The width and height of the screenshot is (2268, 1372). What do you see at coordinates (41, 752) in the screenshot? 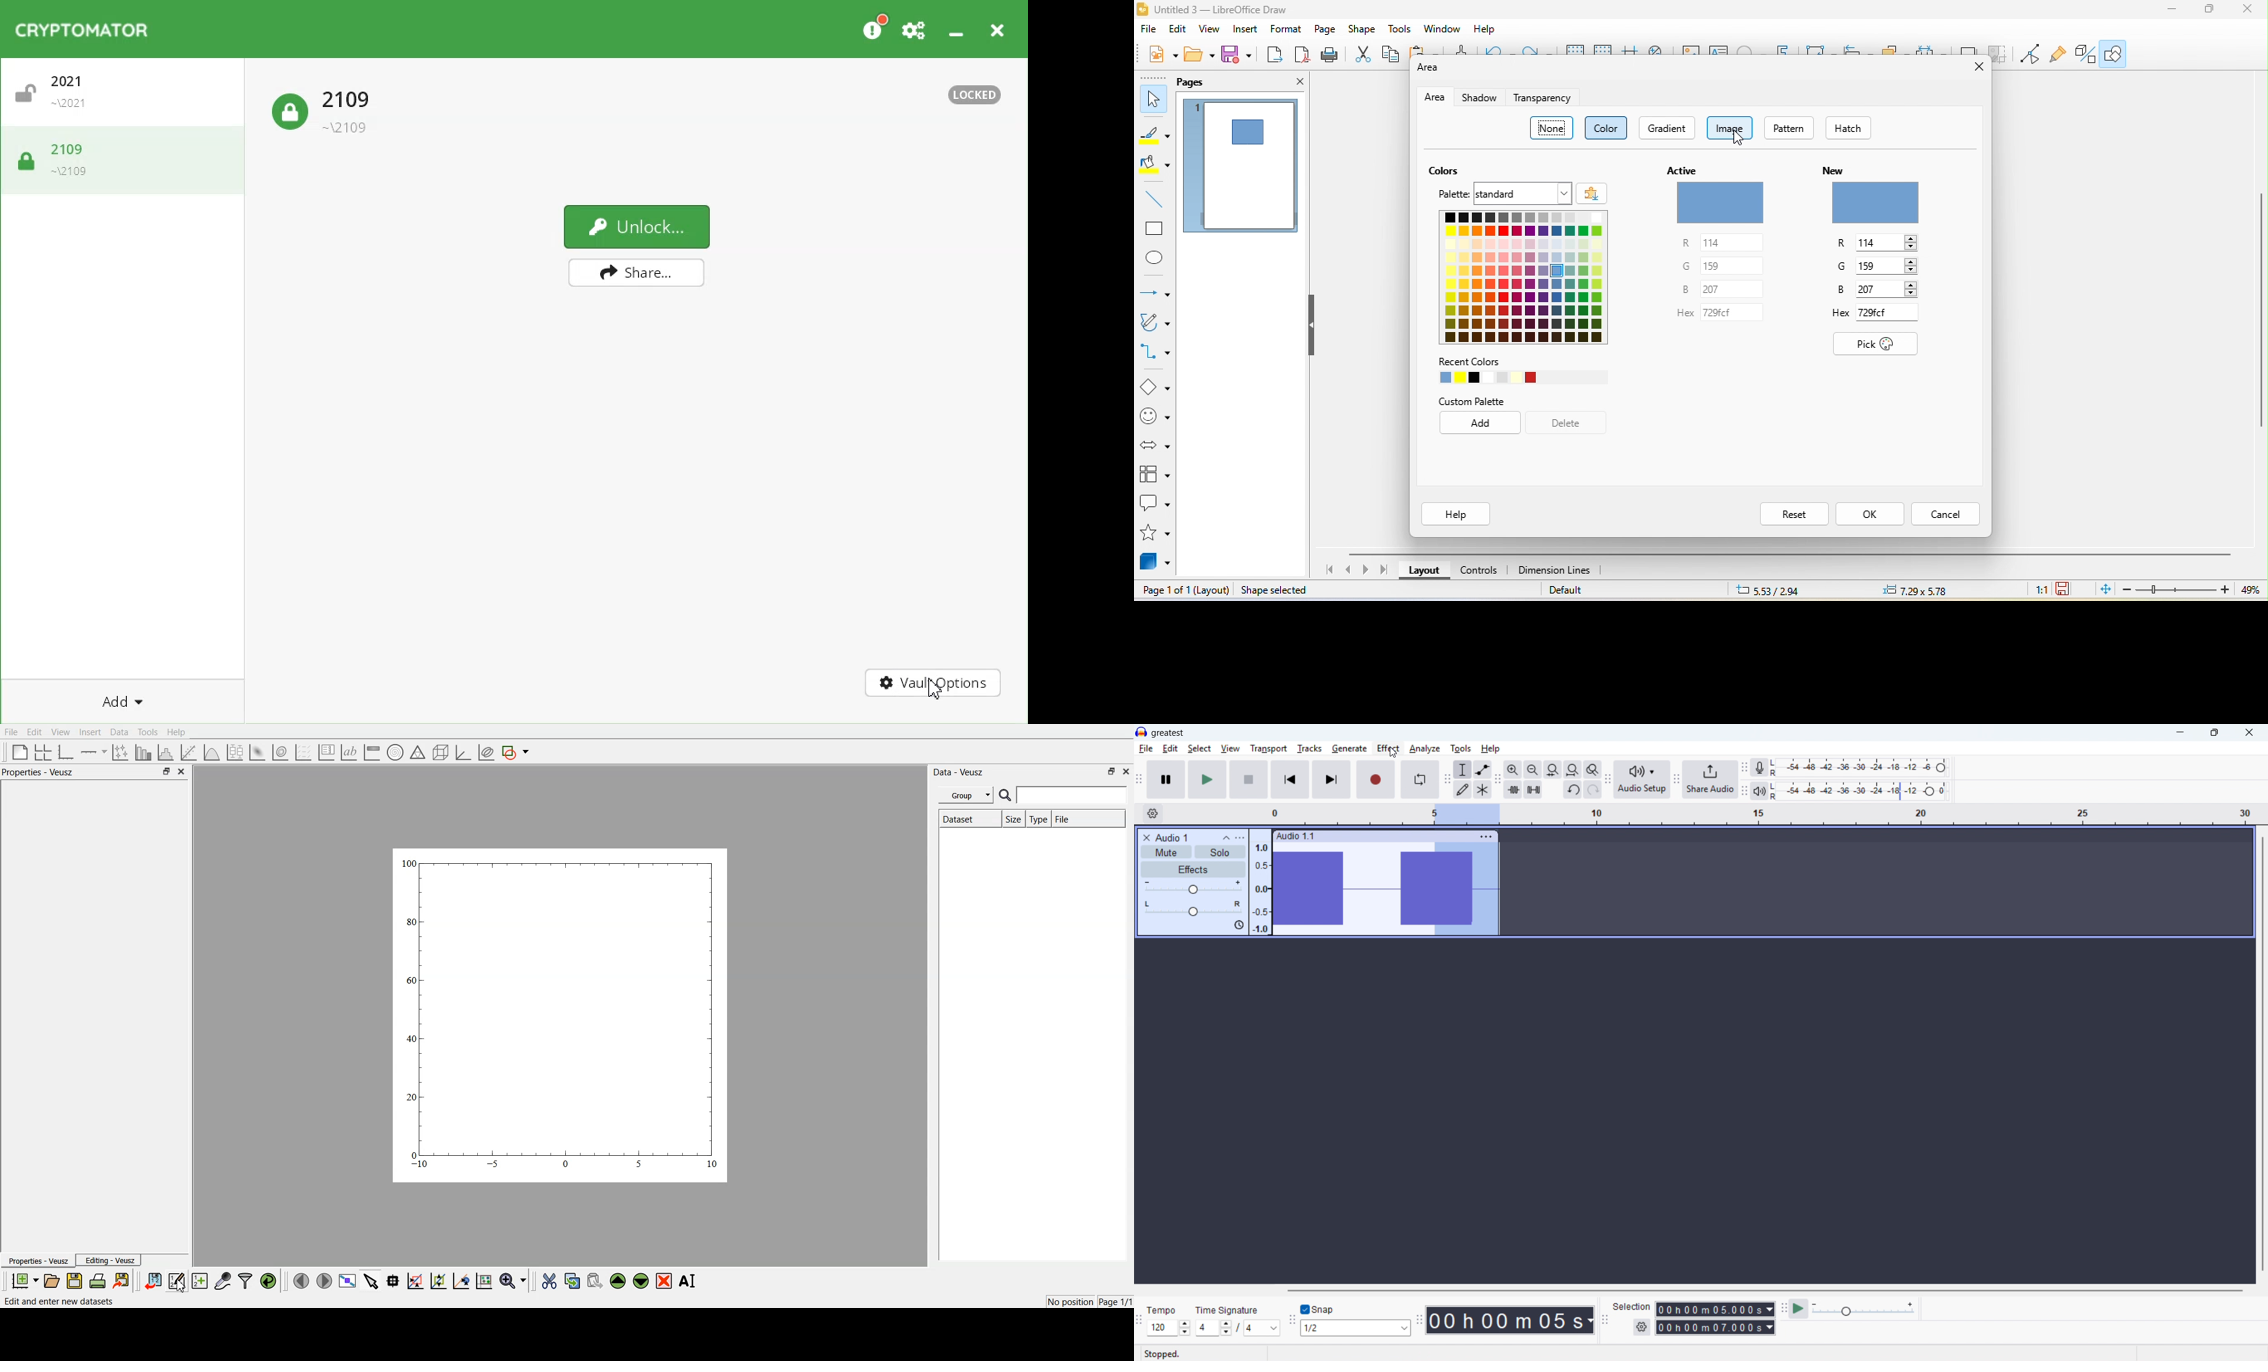
I see `arrange graphs` at bounding box center [41, 752].